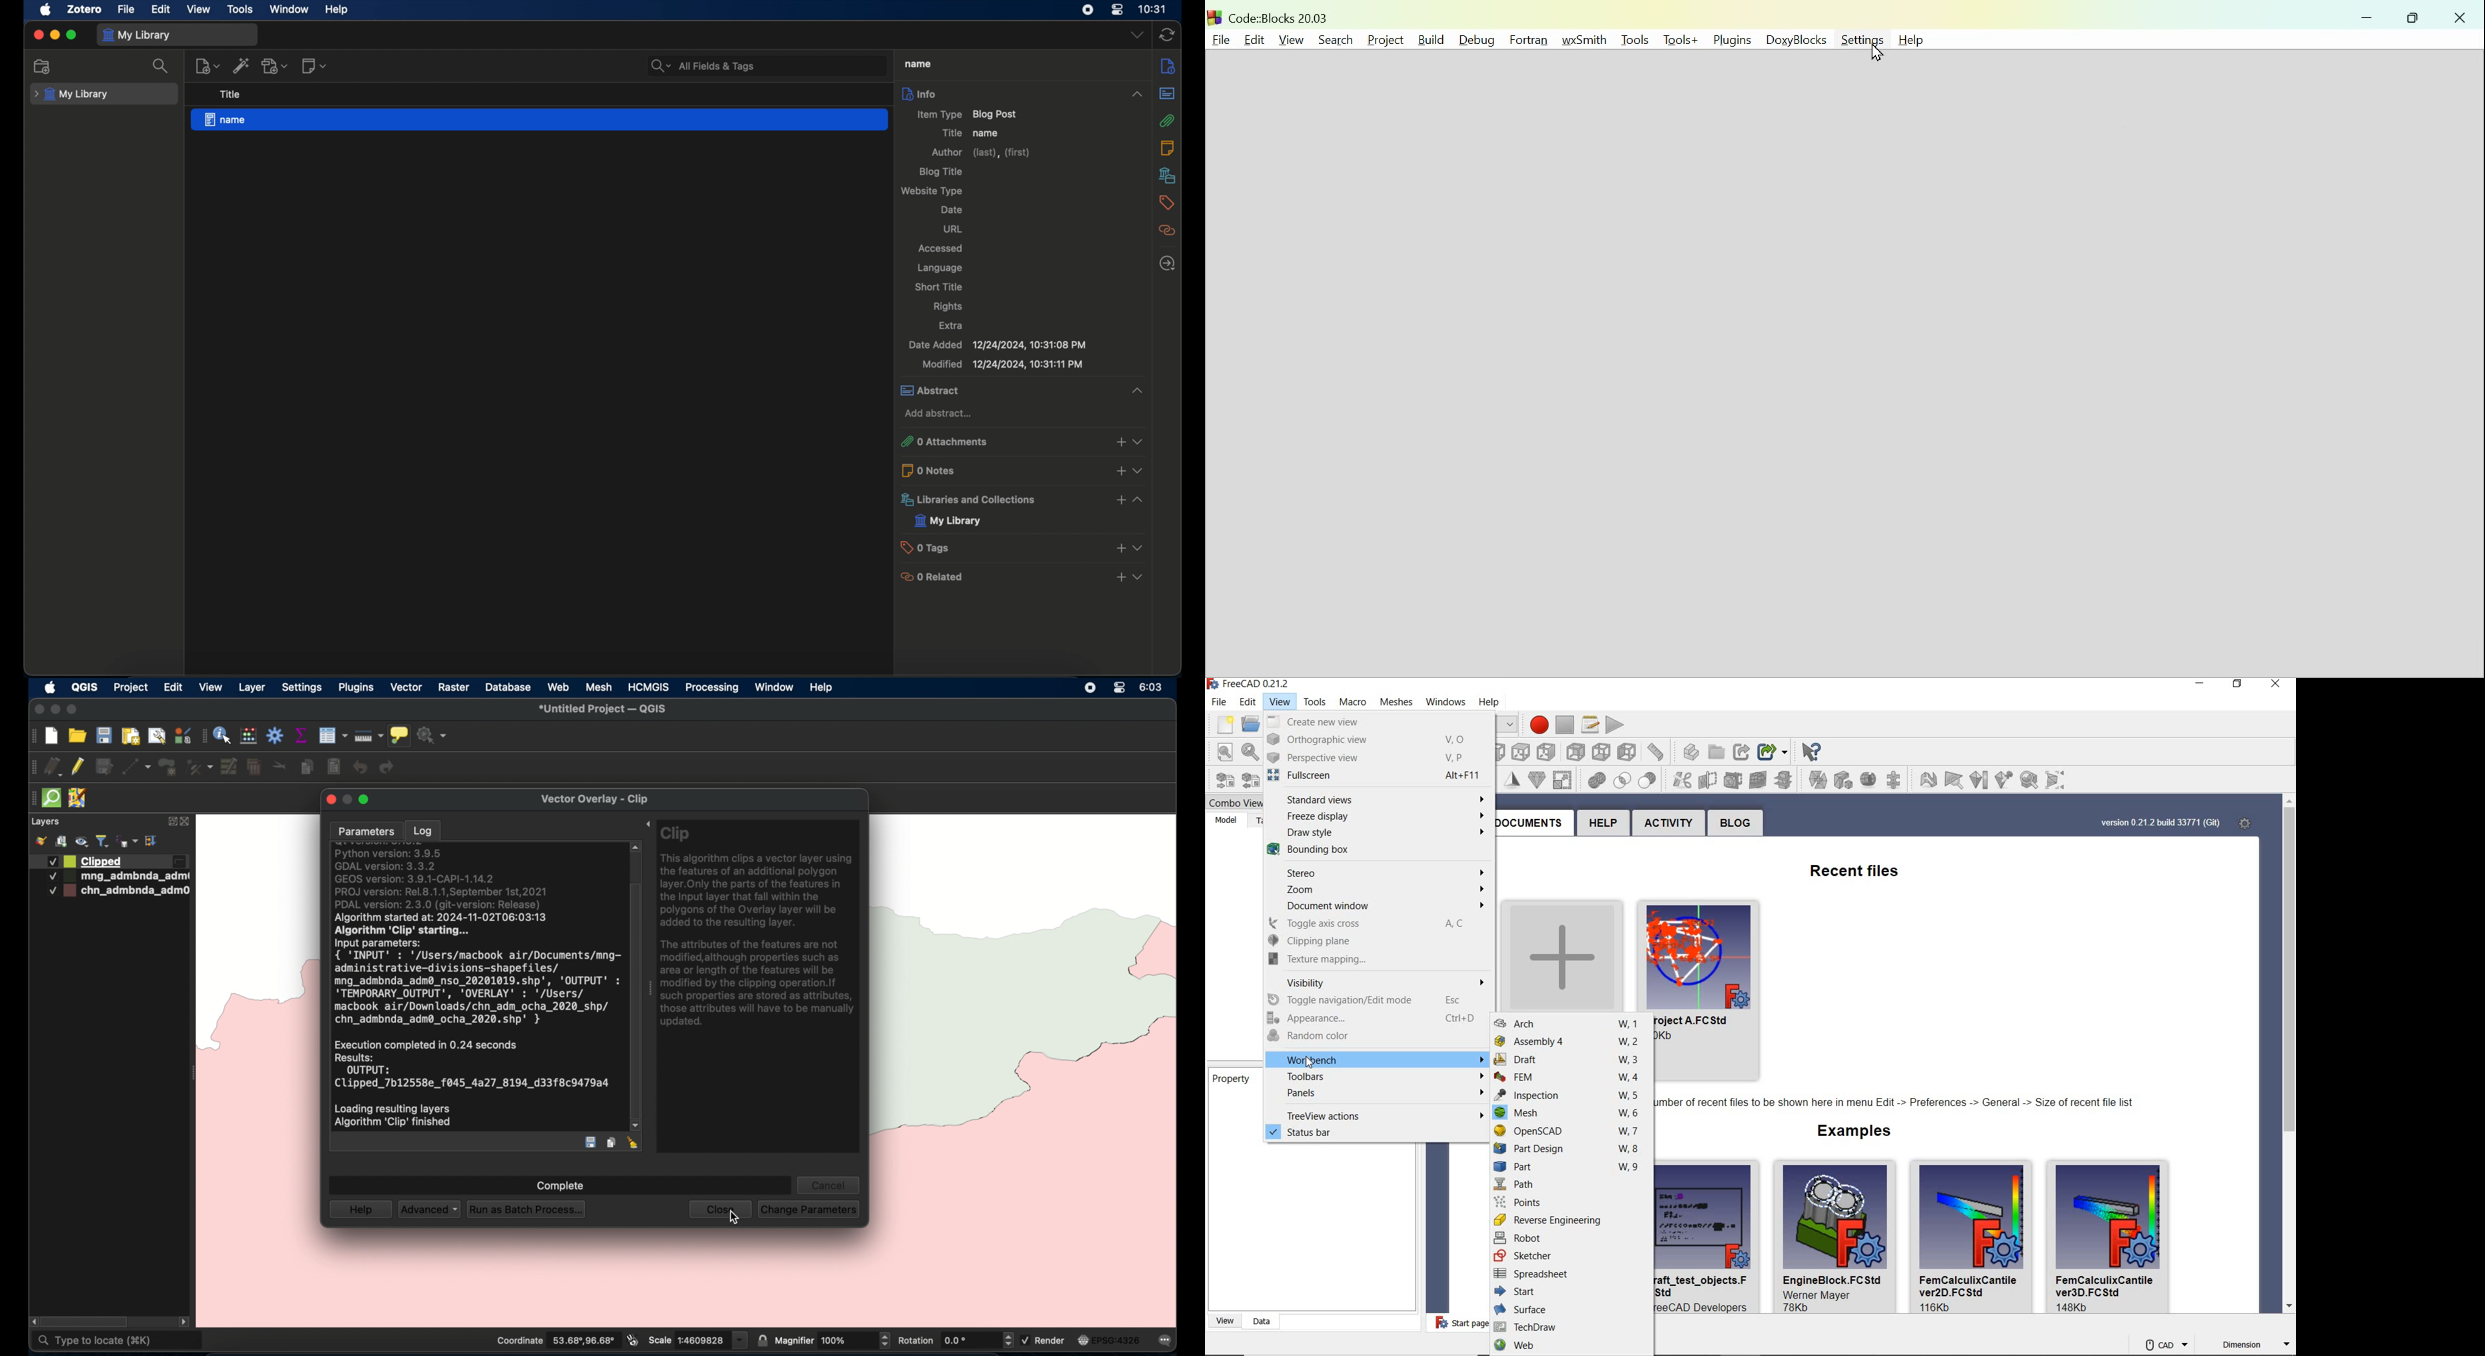 This screenshot has height=1372, width=2492. What do you see at coordinates (84, 9) in the screenshot?
I see `zotero` at bounding box center [84, 9].